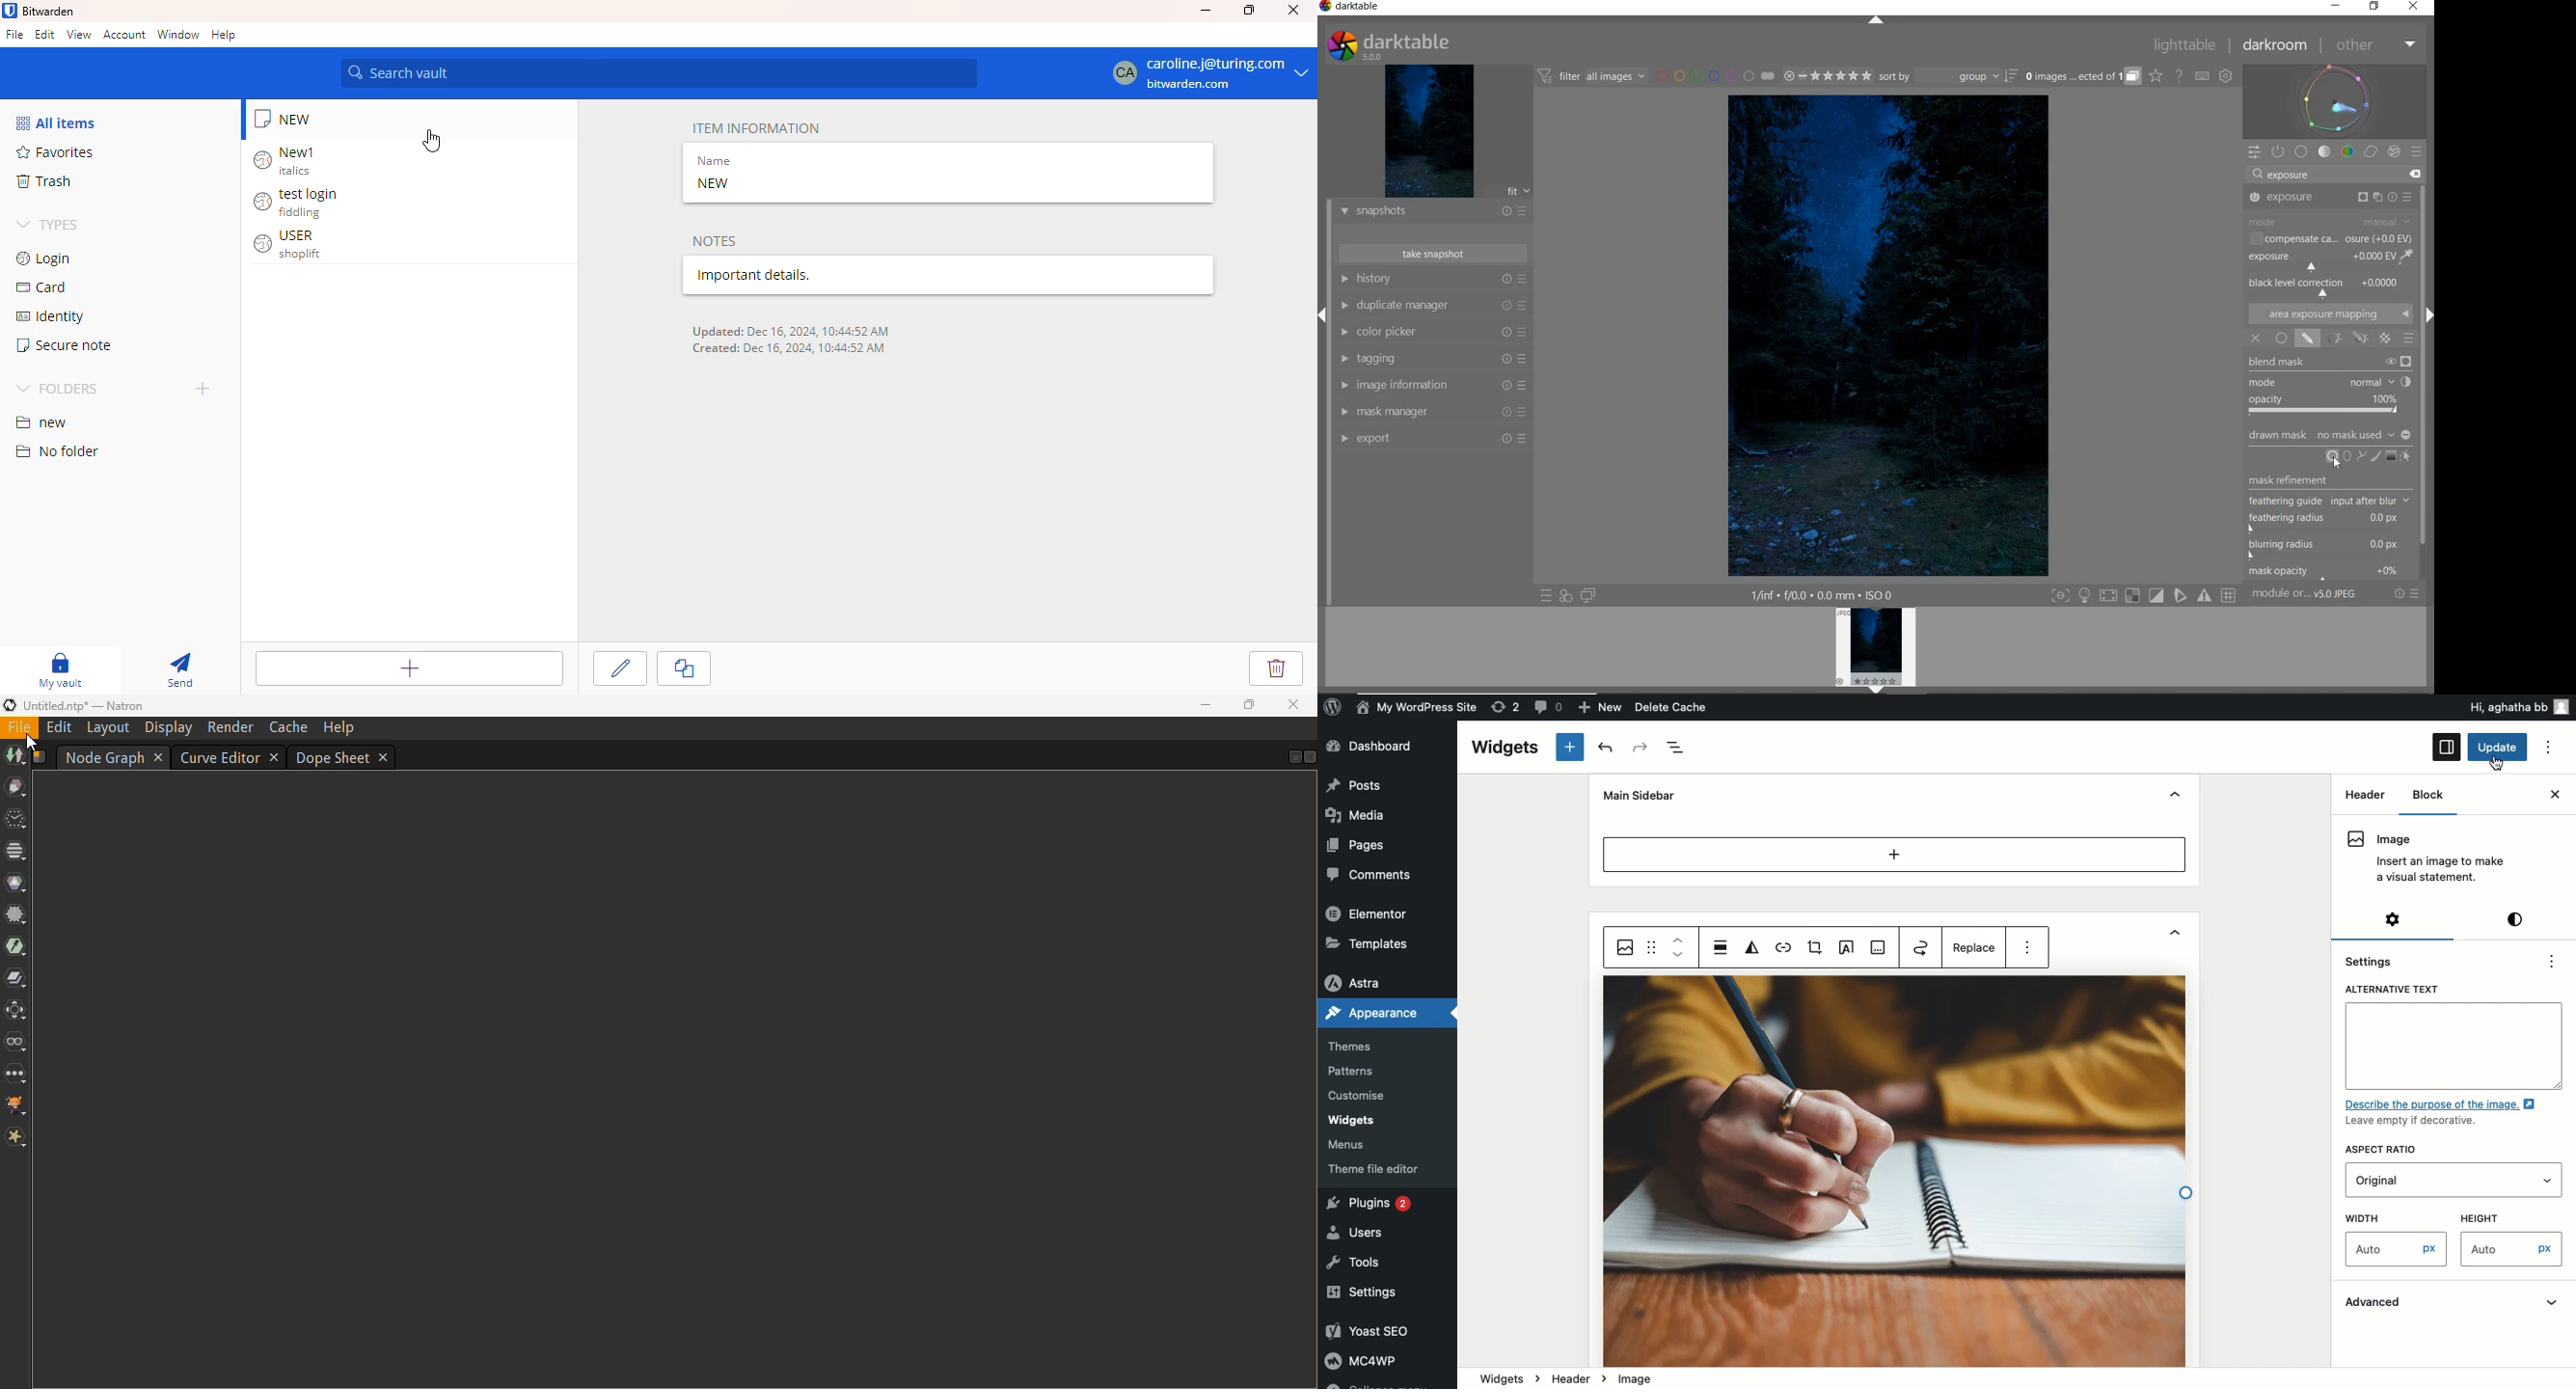  I want to click on send, so click(181, 670).